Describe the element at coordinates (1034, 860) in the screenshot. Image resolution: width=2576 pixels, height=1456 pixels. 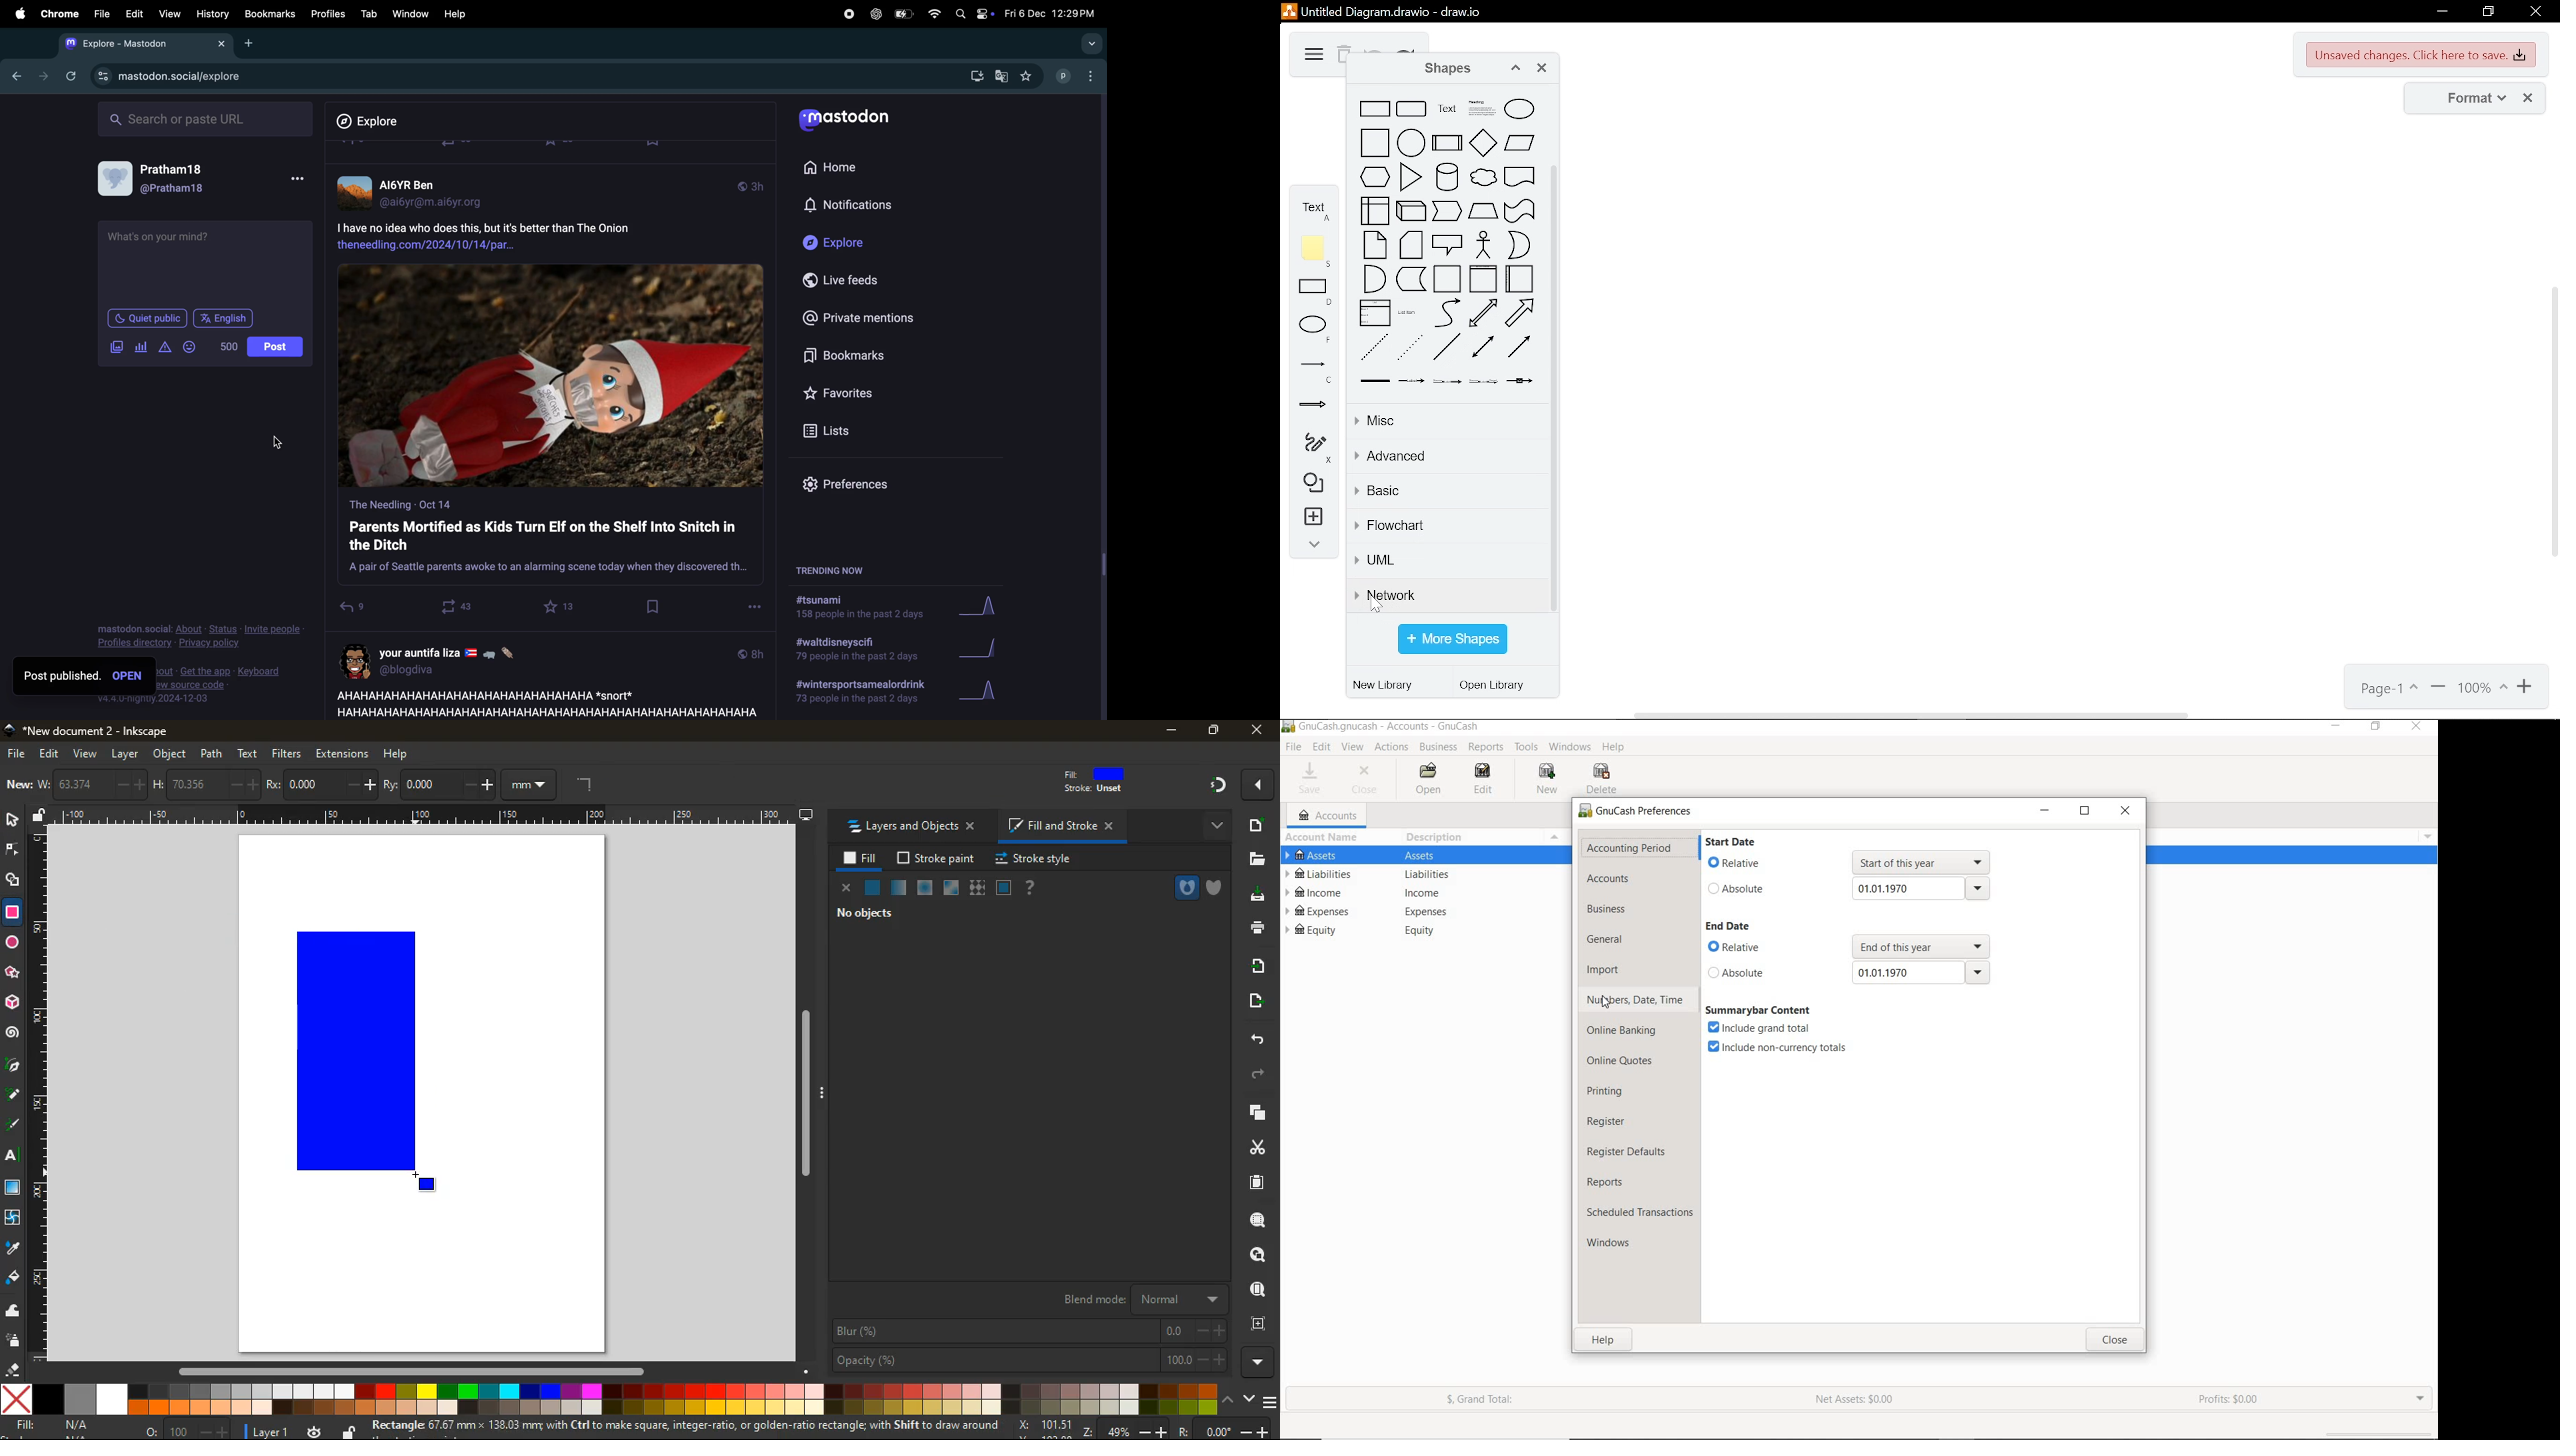
I see `stroke style` at that location.